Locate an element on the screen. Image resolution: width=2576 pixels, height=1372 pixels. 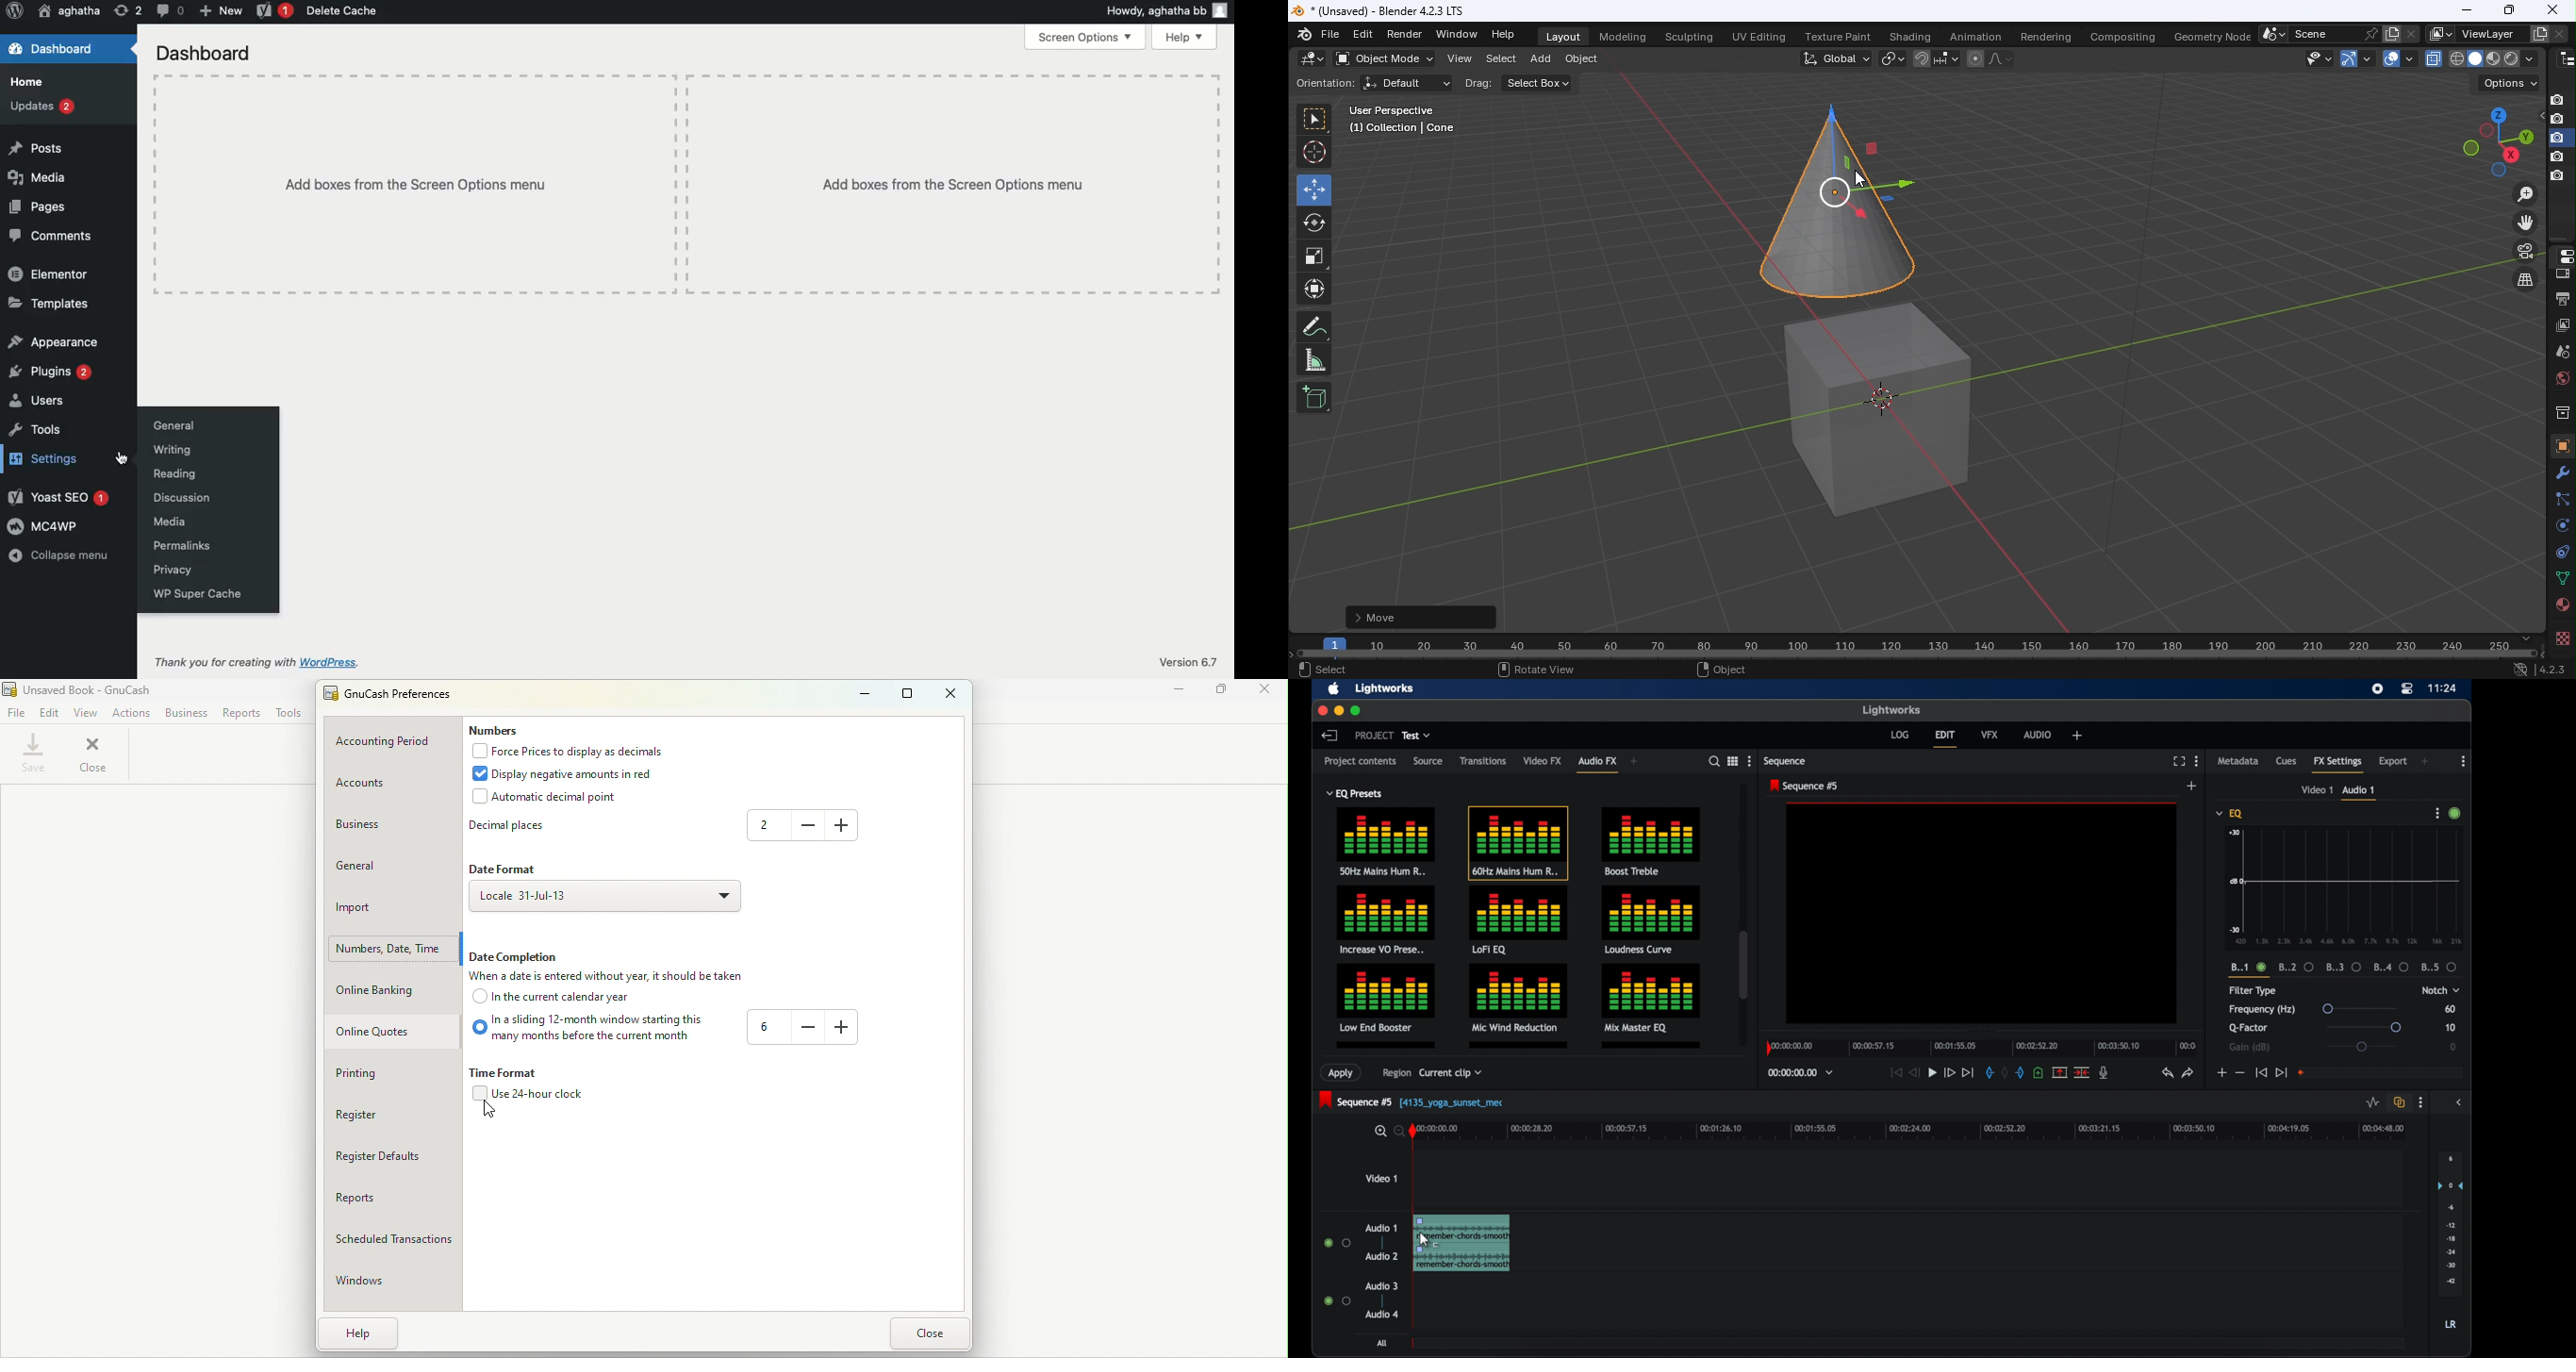
redo is located at coordinates (2188, 1073).